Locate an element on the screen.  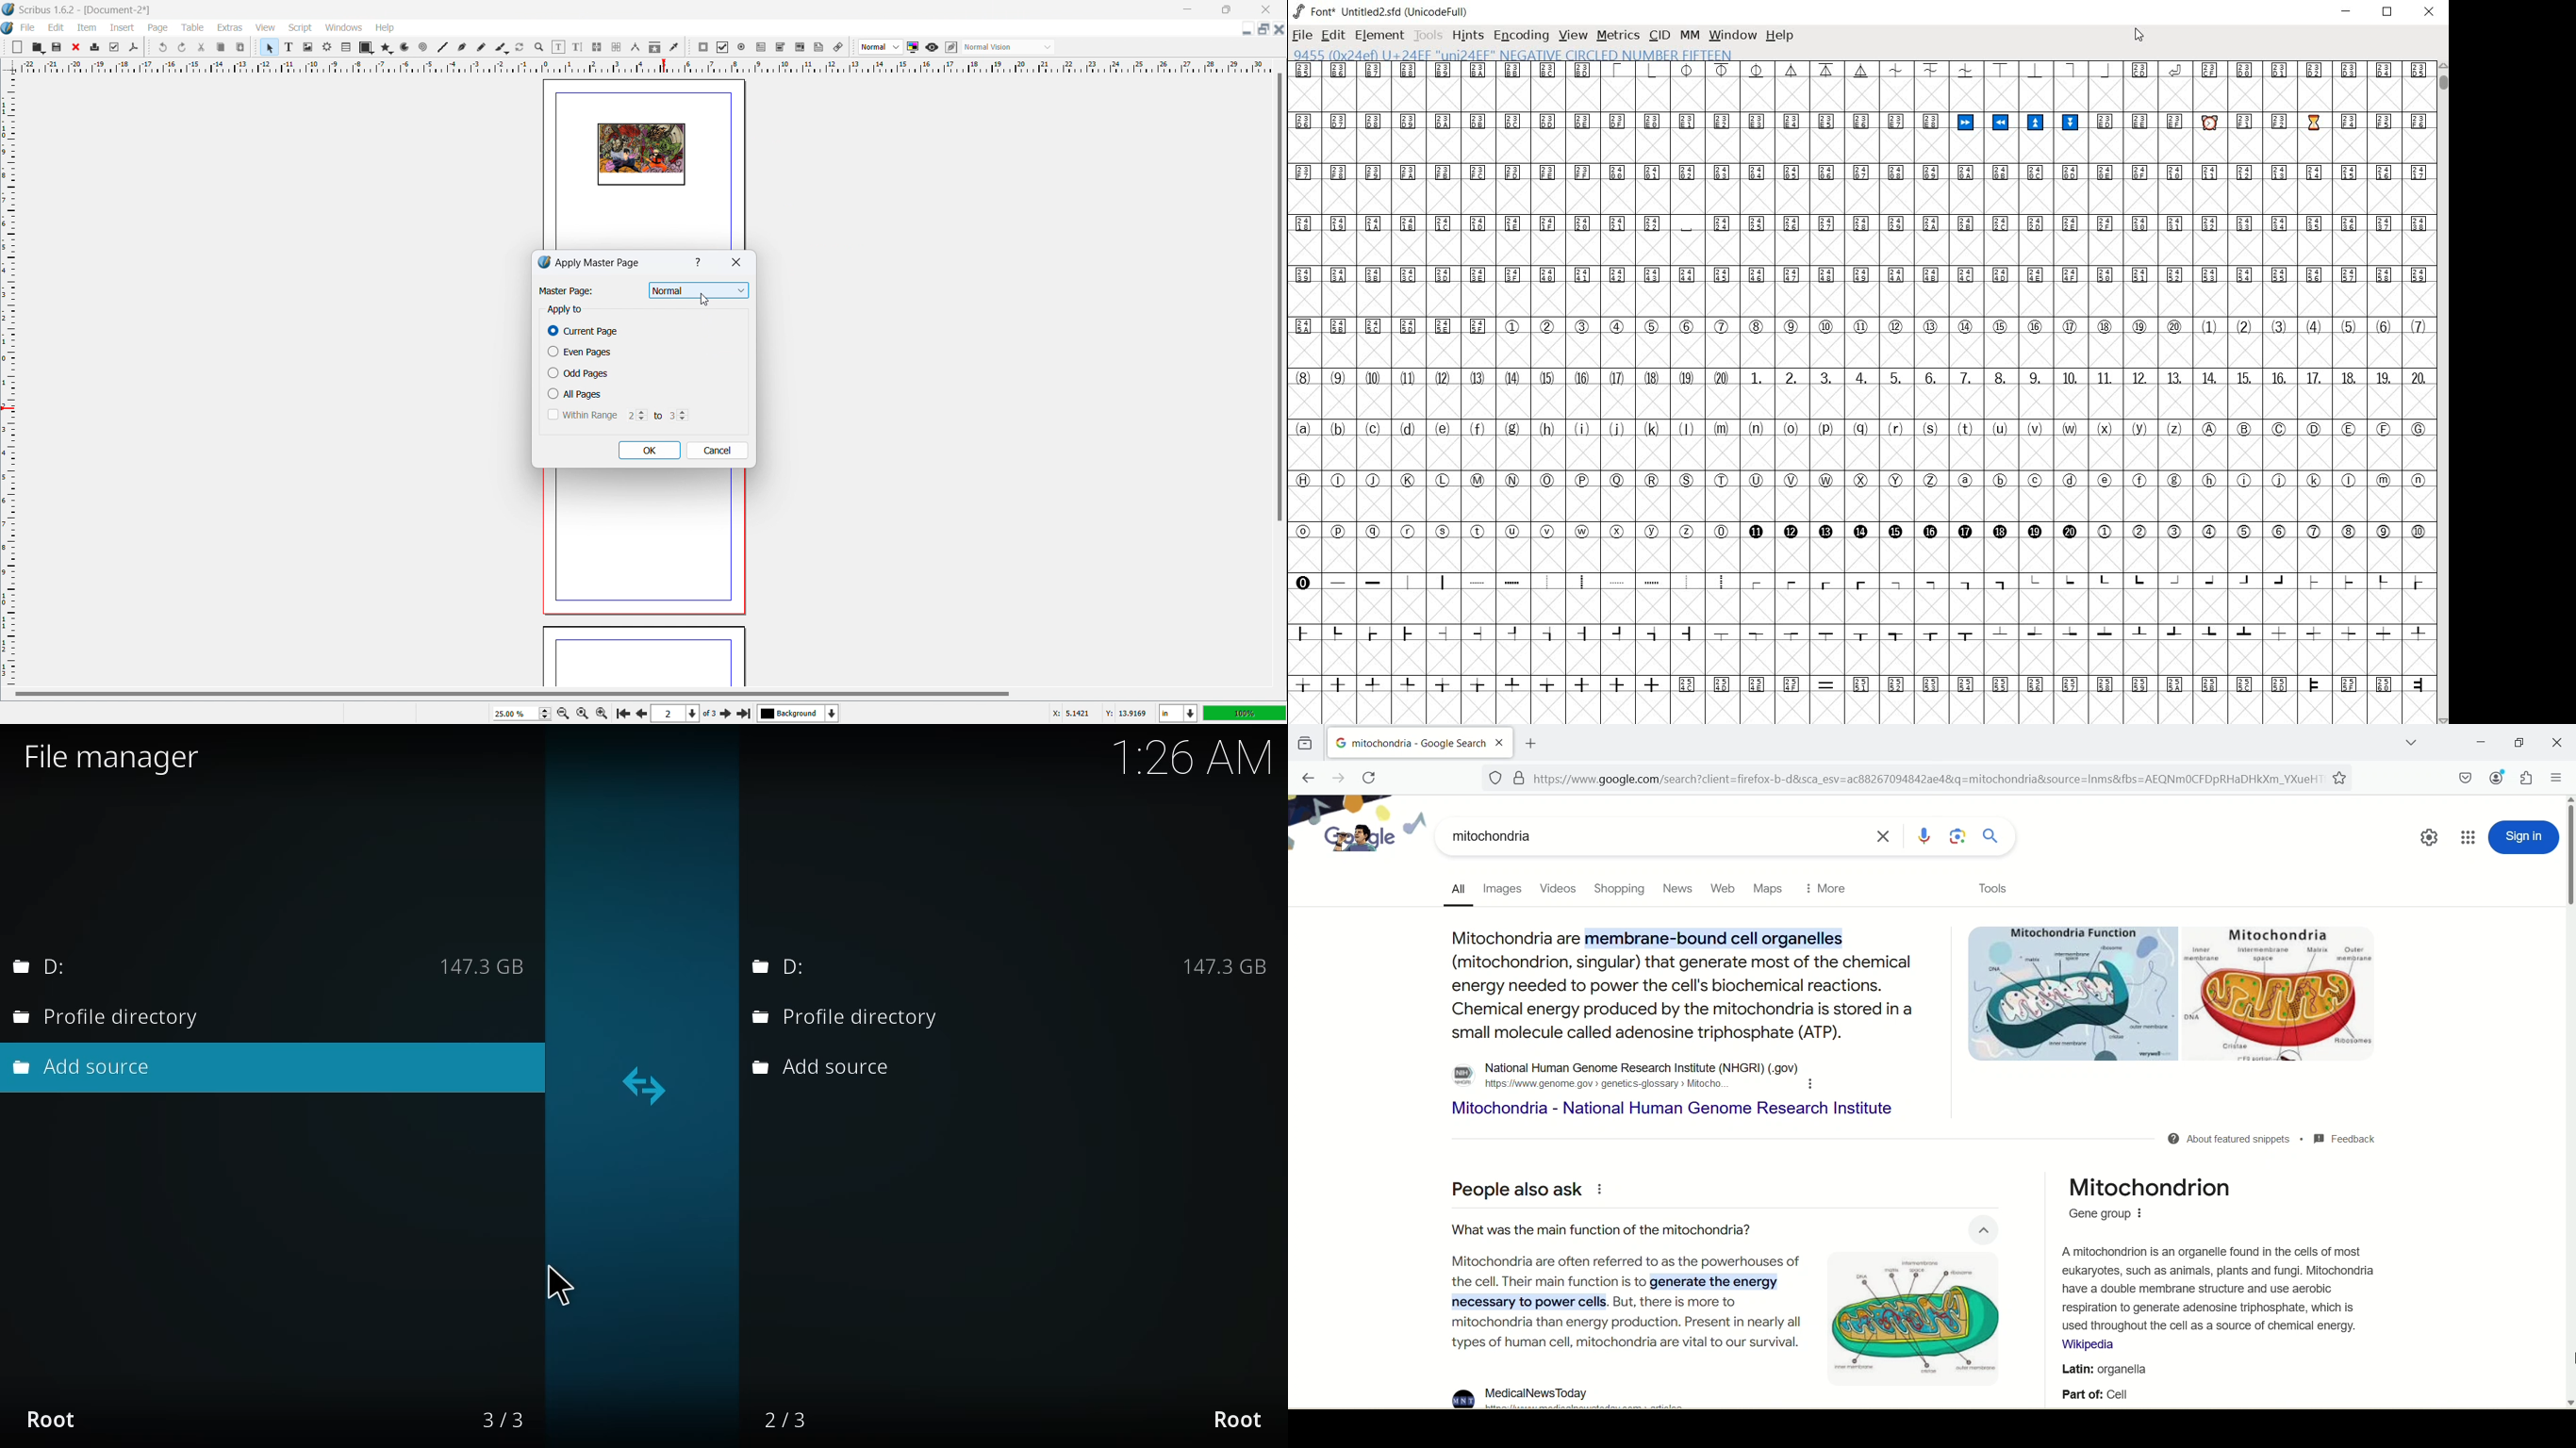
Gene group is located at coordinates (2094, 1214).